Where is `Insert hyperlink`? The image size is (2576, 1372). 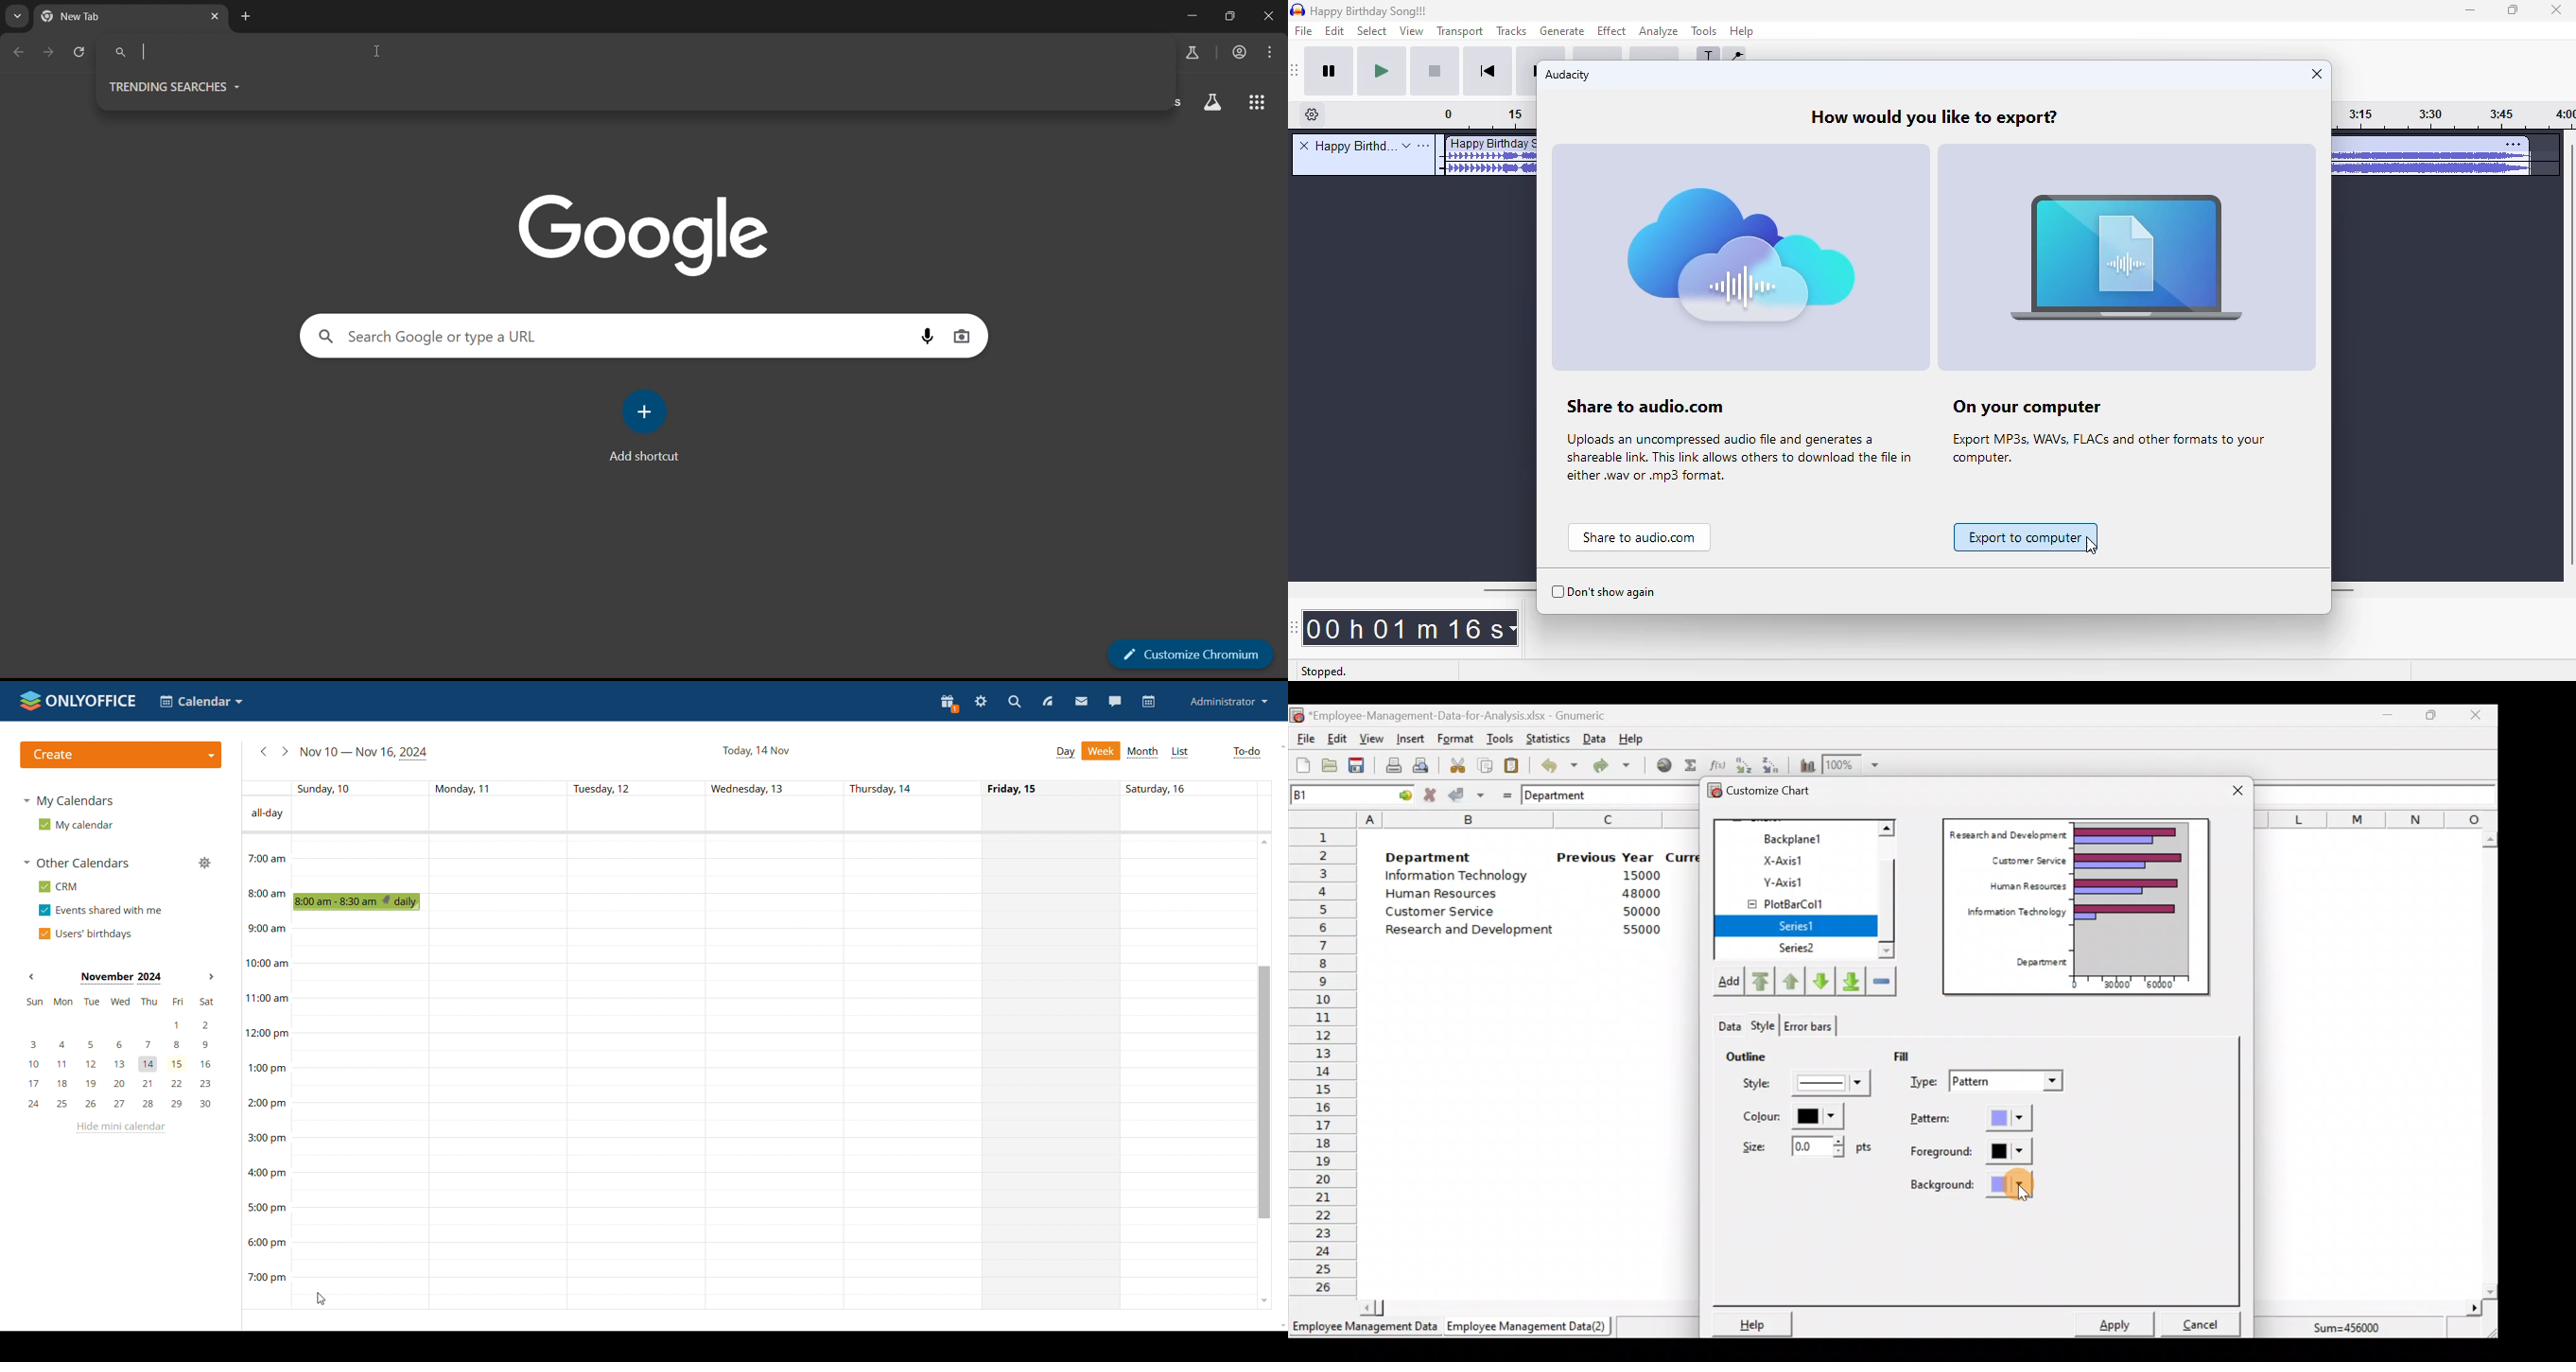
Insert hyperlink is located at coordinates (1659, 764).